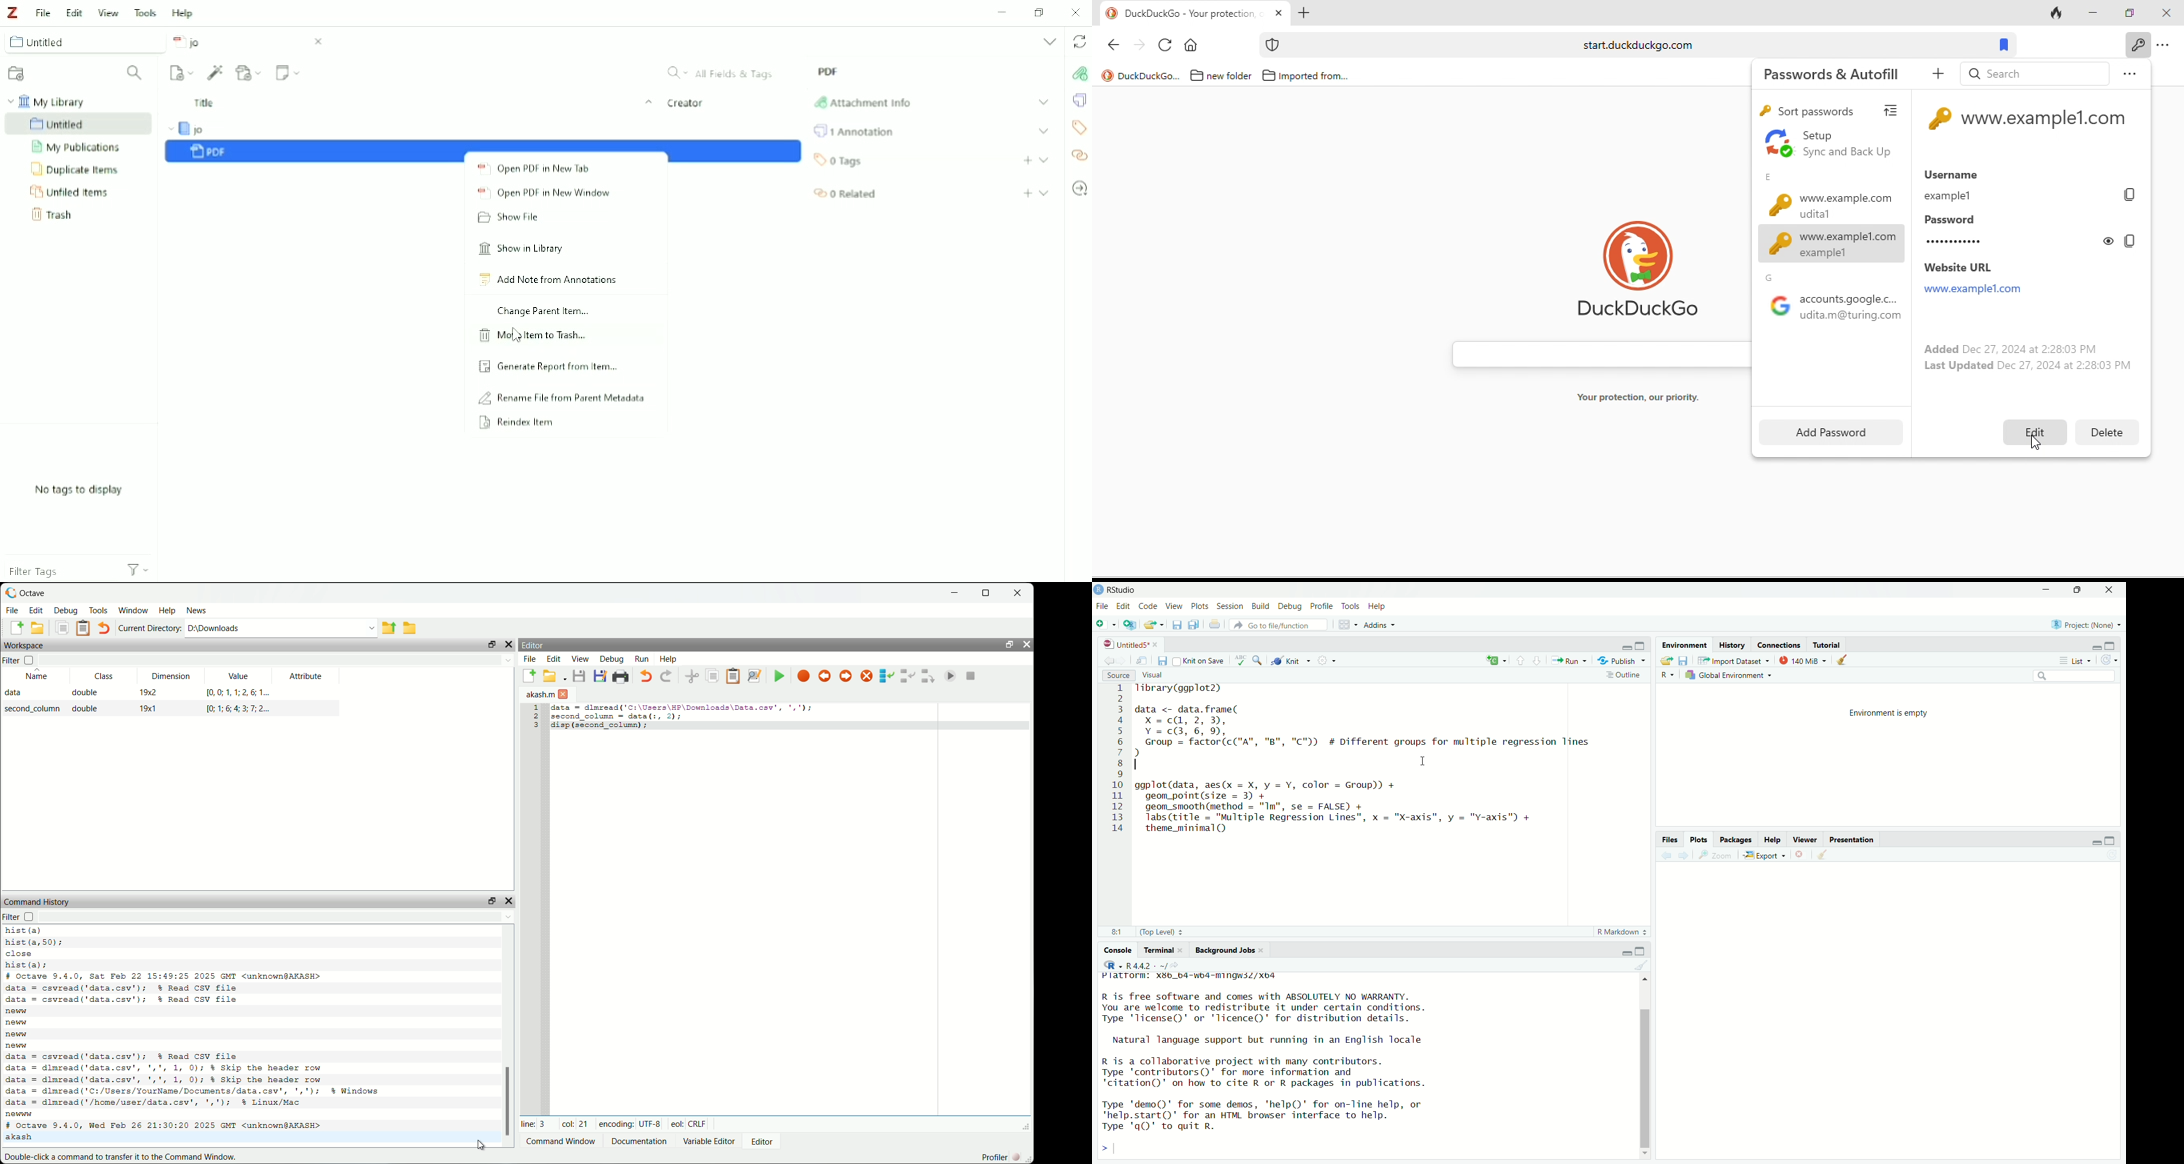 The image size is (2184, 1176). Describe the element at coordinates (838, 161) in the screenshot. I see `Tags` at that location.